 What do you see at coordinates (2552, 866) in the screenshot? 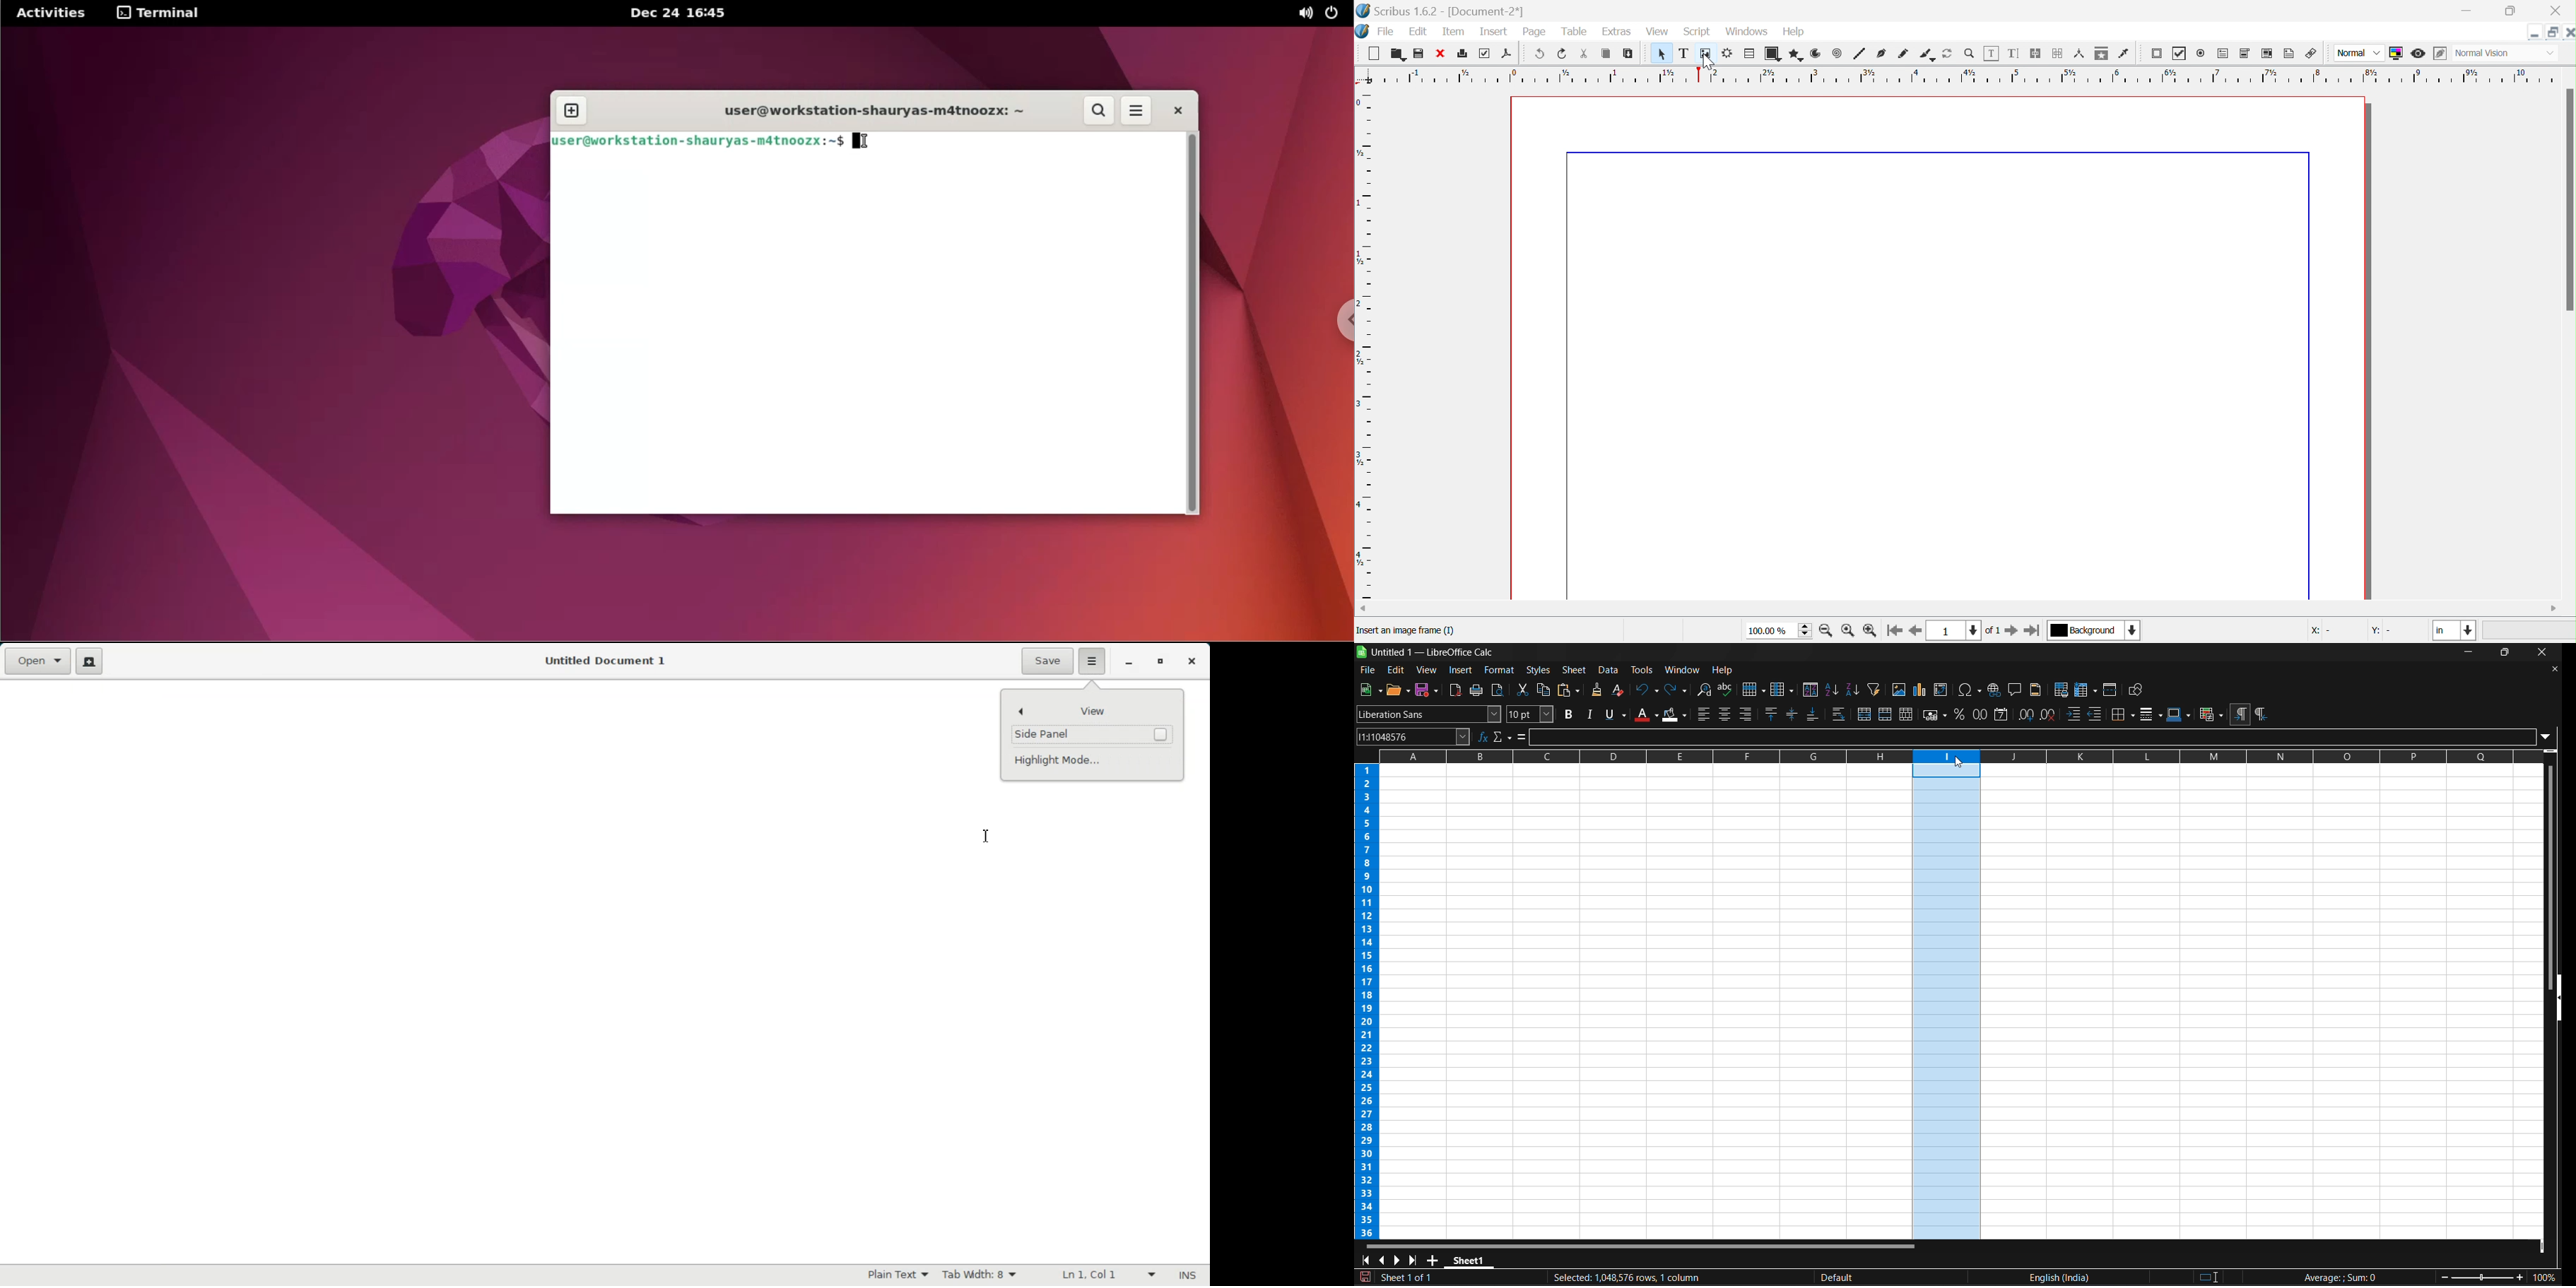
I see `vertical scroll bar` at bounding box center [2552, 866].